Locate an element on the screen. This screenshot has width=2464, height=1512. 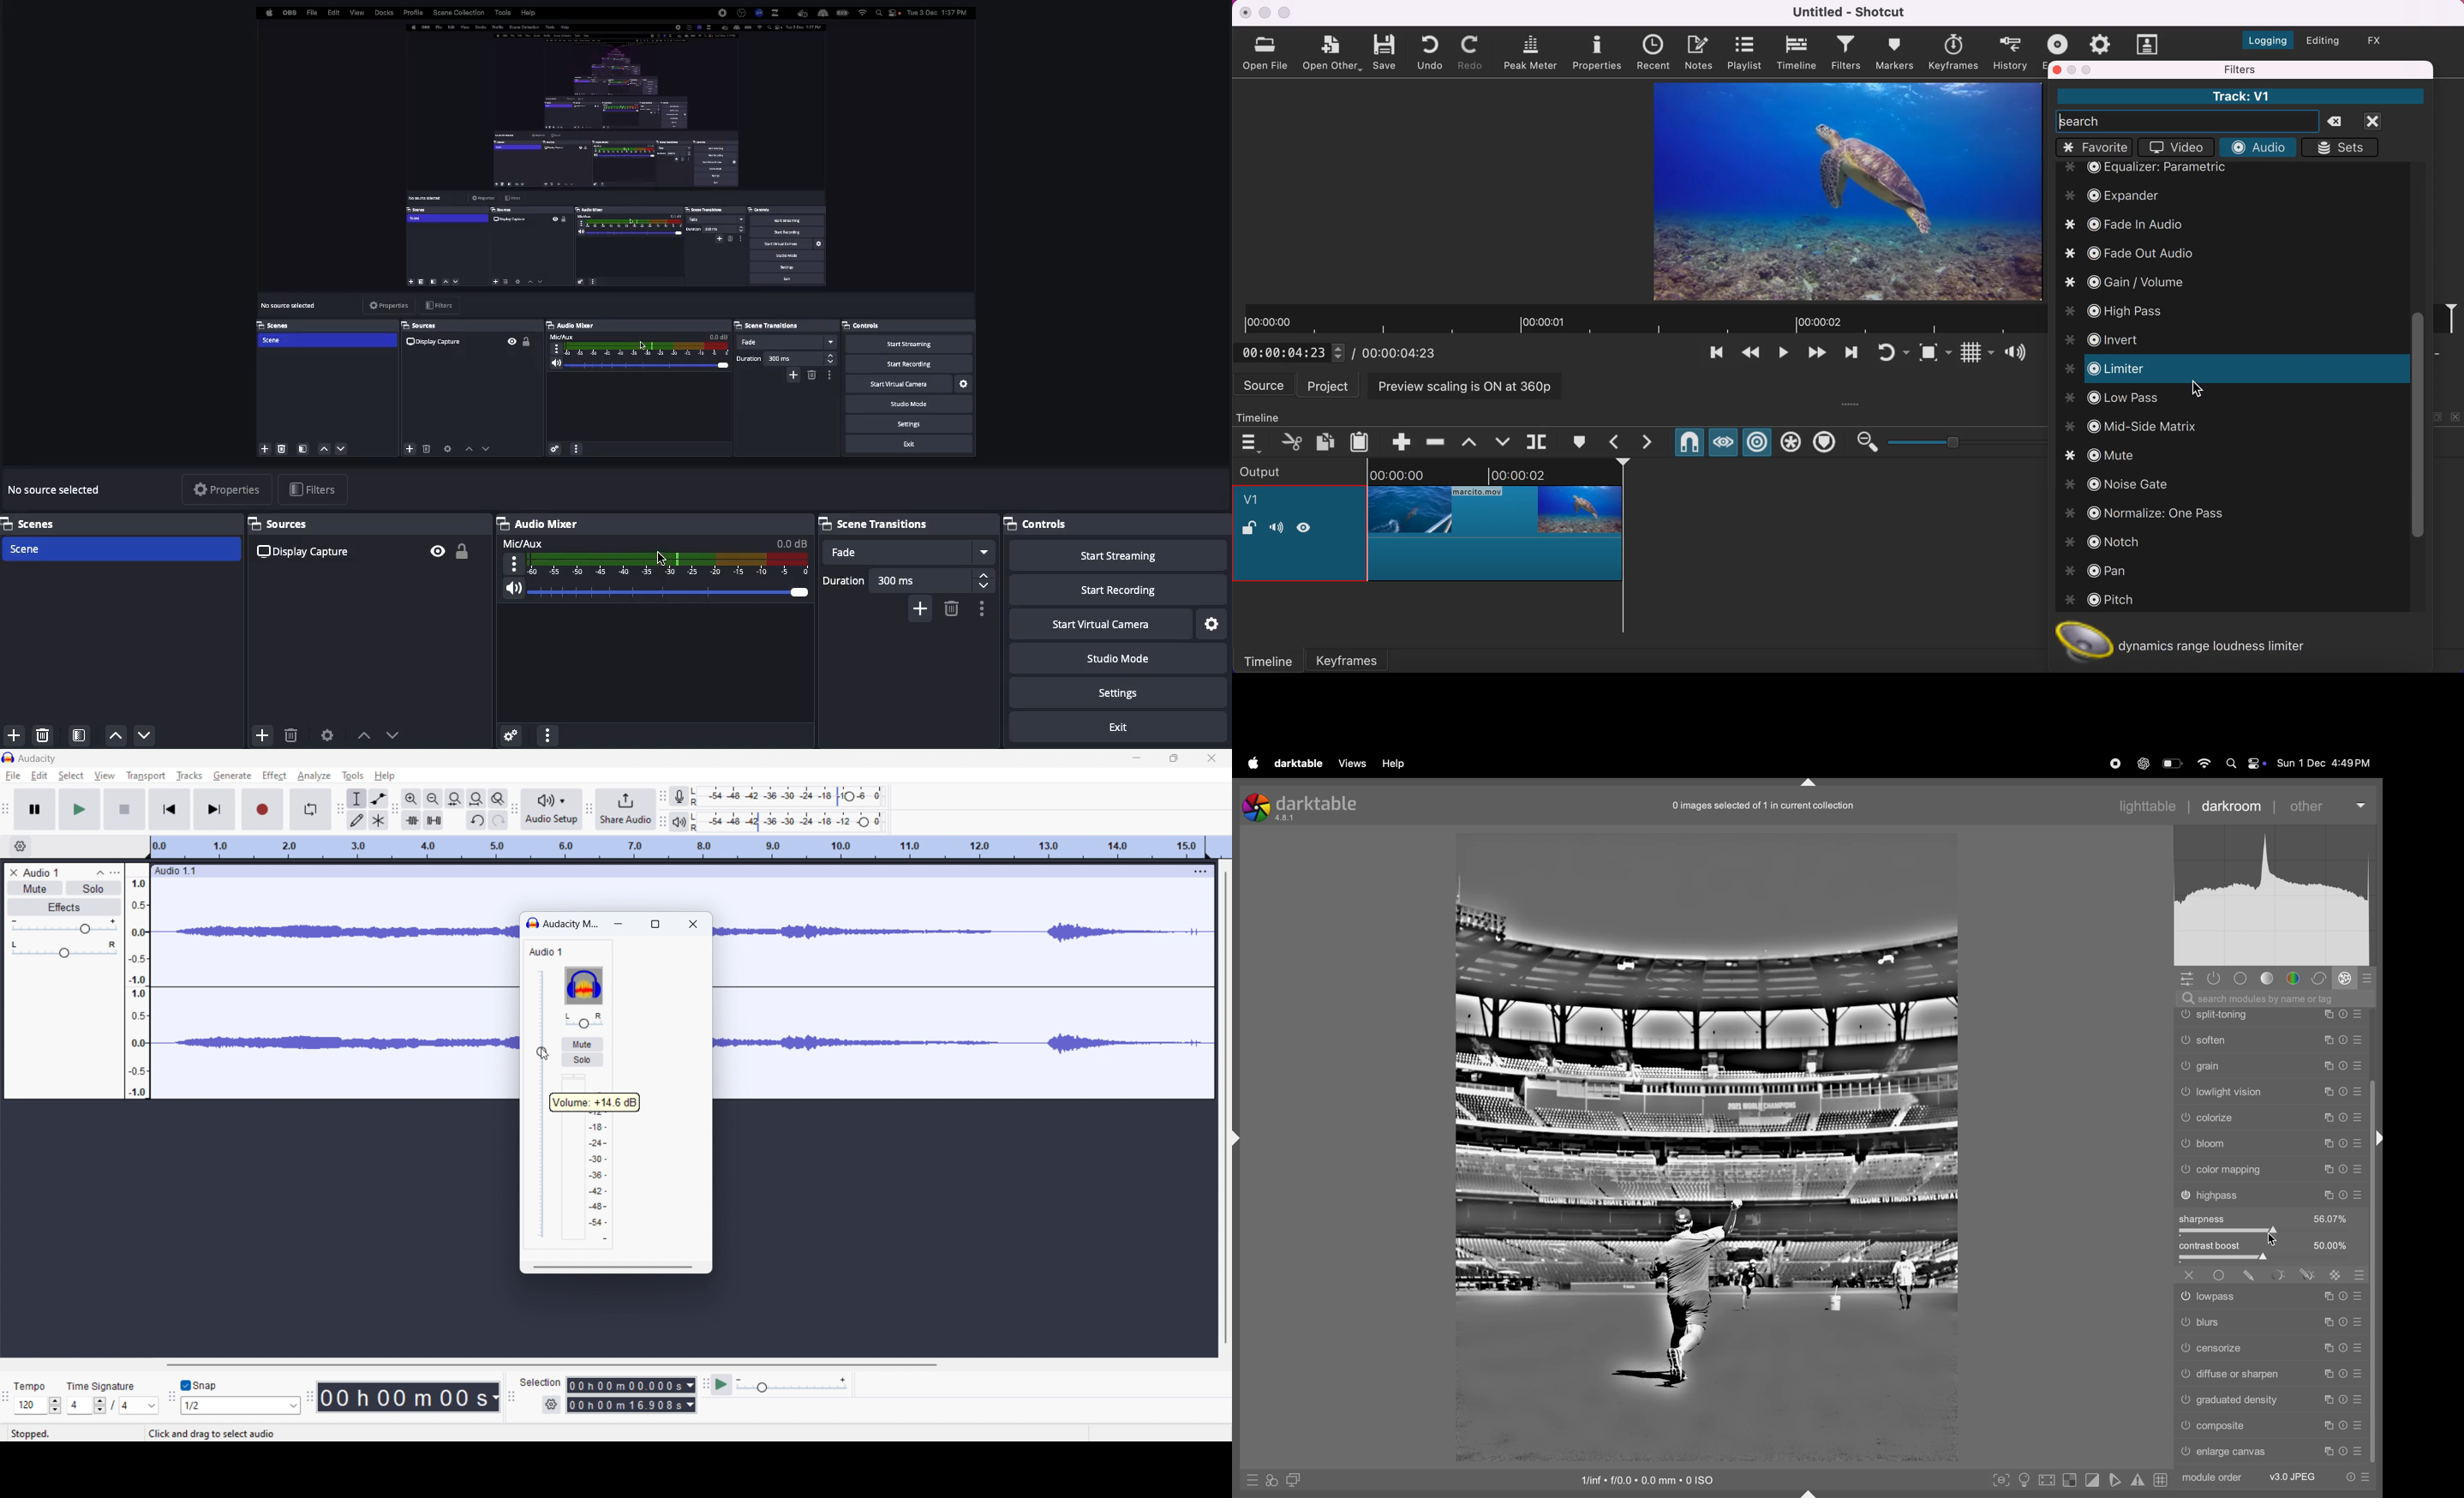
Settings is located at coordinates (510, 732).